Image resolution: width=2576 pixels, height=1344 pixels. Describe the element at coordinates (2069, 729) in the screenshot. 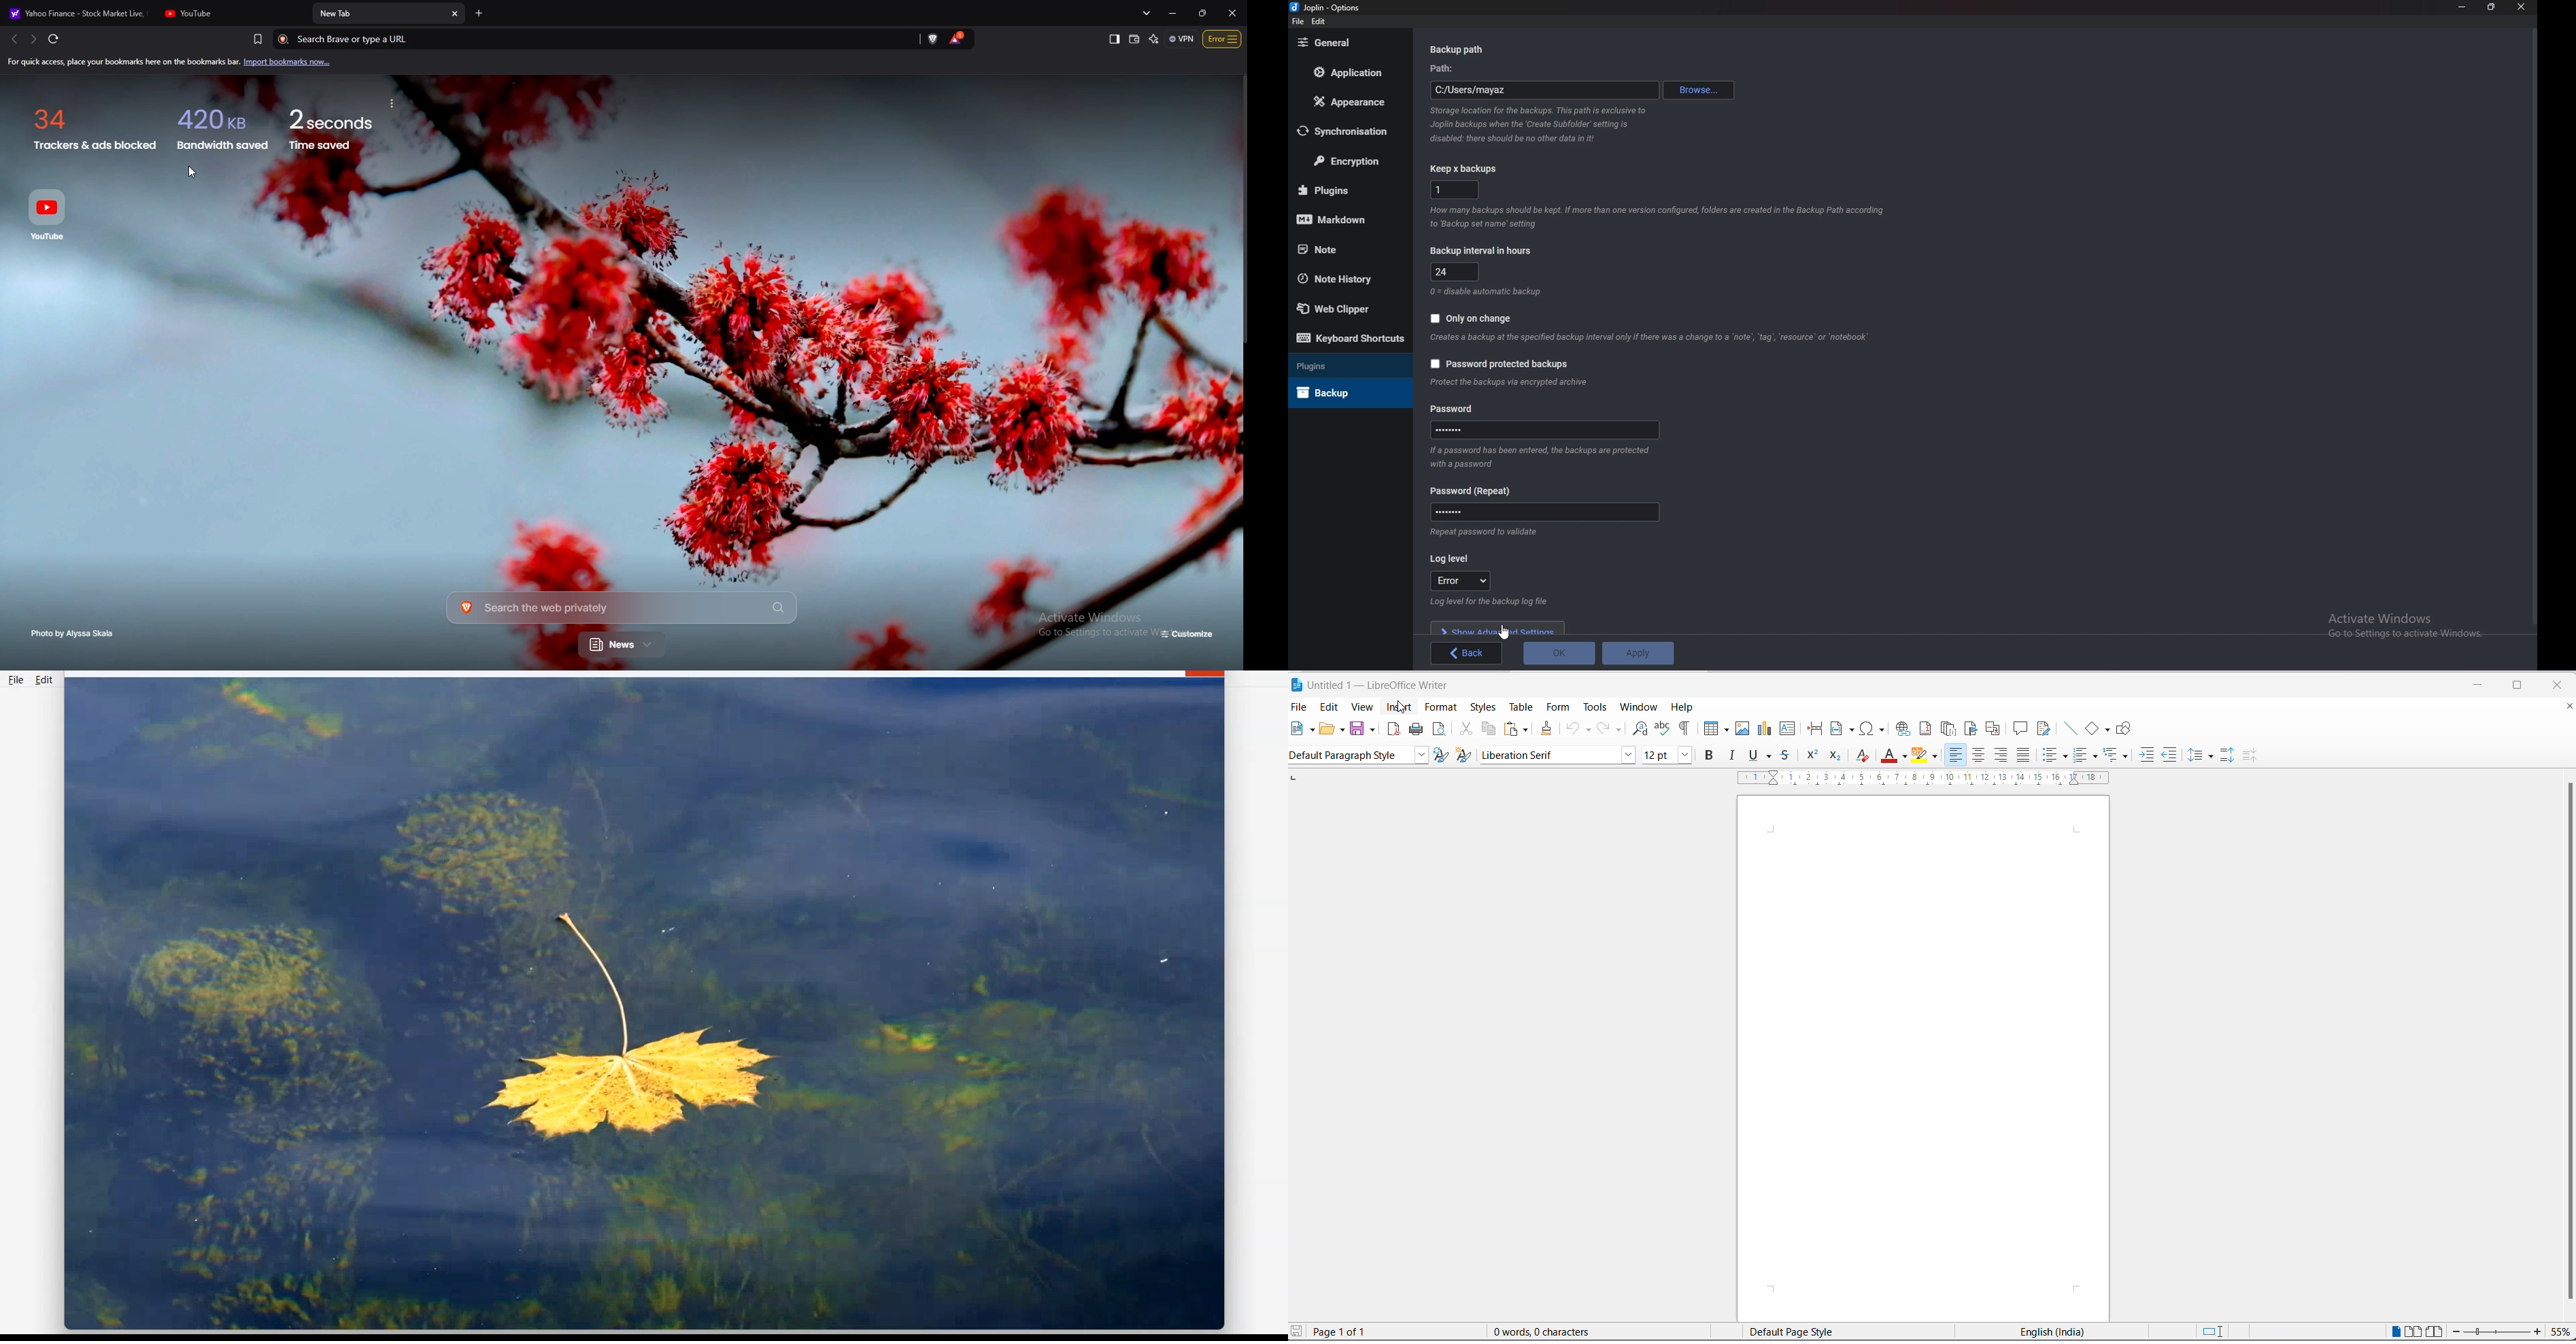

I see `insert line` at that location.